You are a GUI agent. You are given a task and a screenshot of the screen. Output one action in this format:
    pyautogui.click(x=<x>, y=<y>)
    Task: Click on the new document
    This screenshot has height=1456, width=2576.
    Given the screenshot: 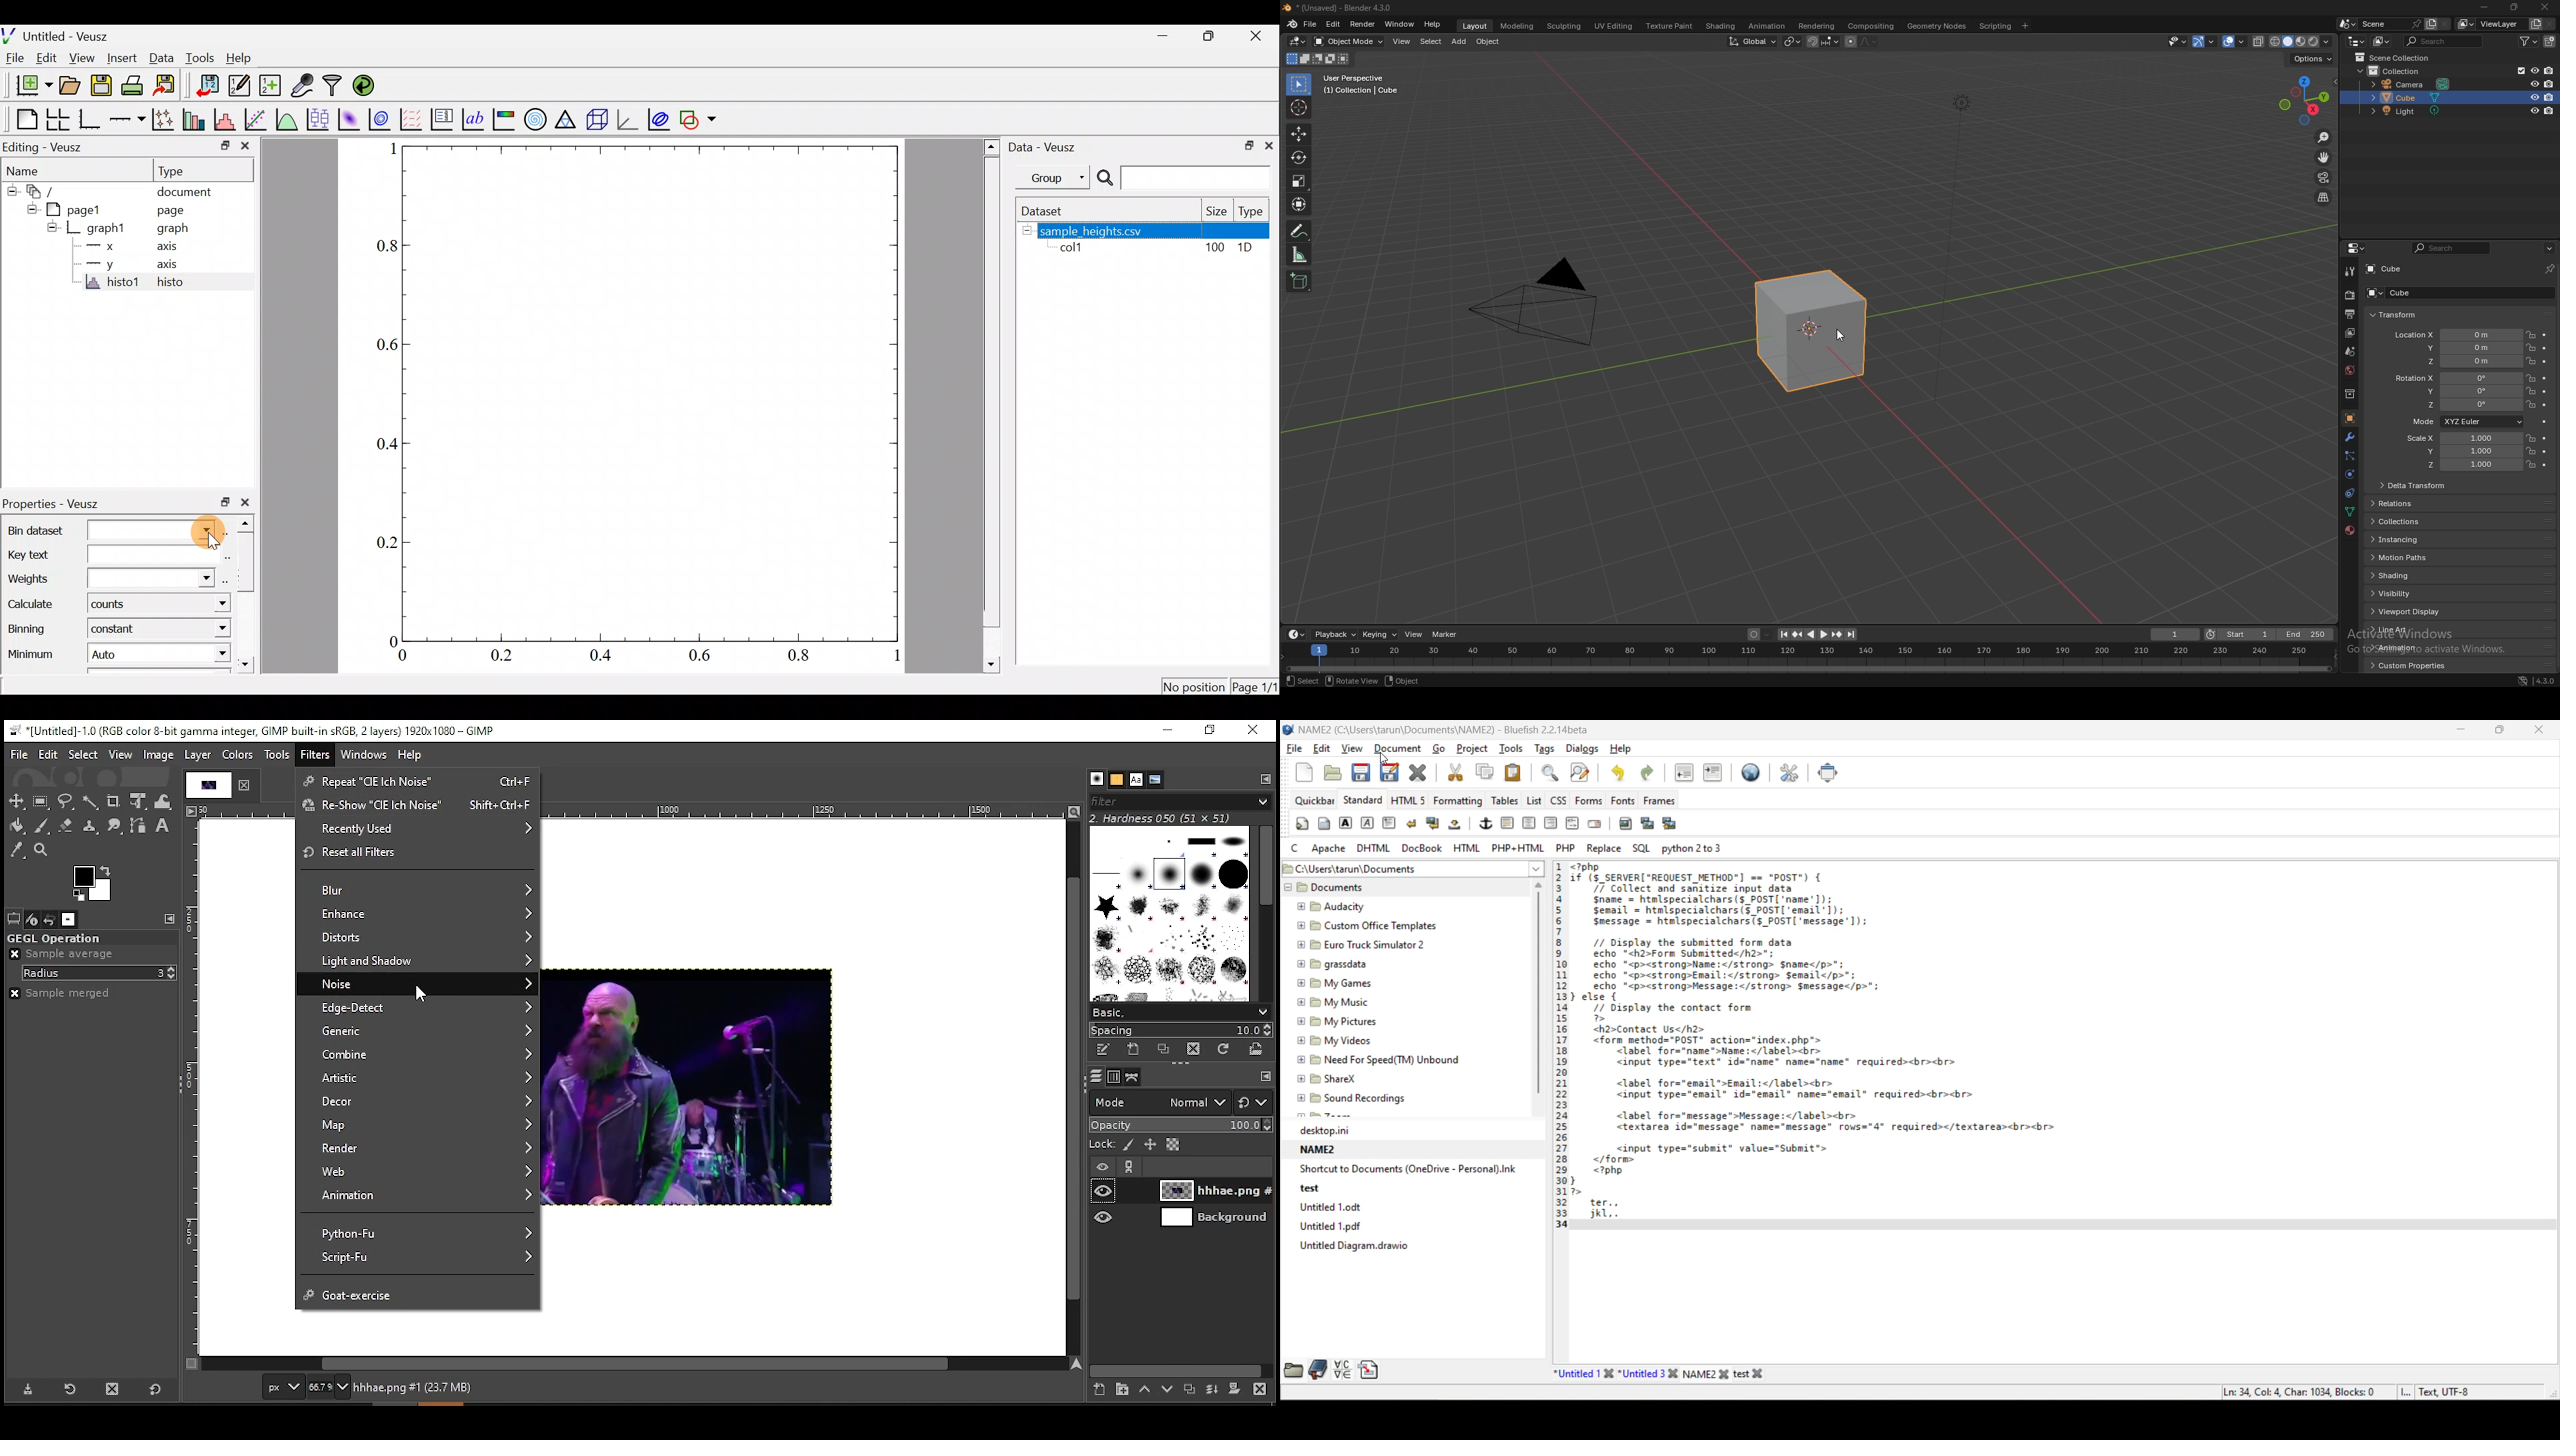 What is the action you would take?
    pyautogui.click(x=29, y=89)
    